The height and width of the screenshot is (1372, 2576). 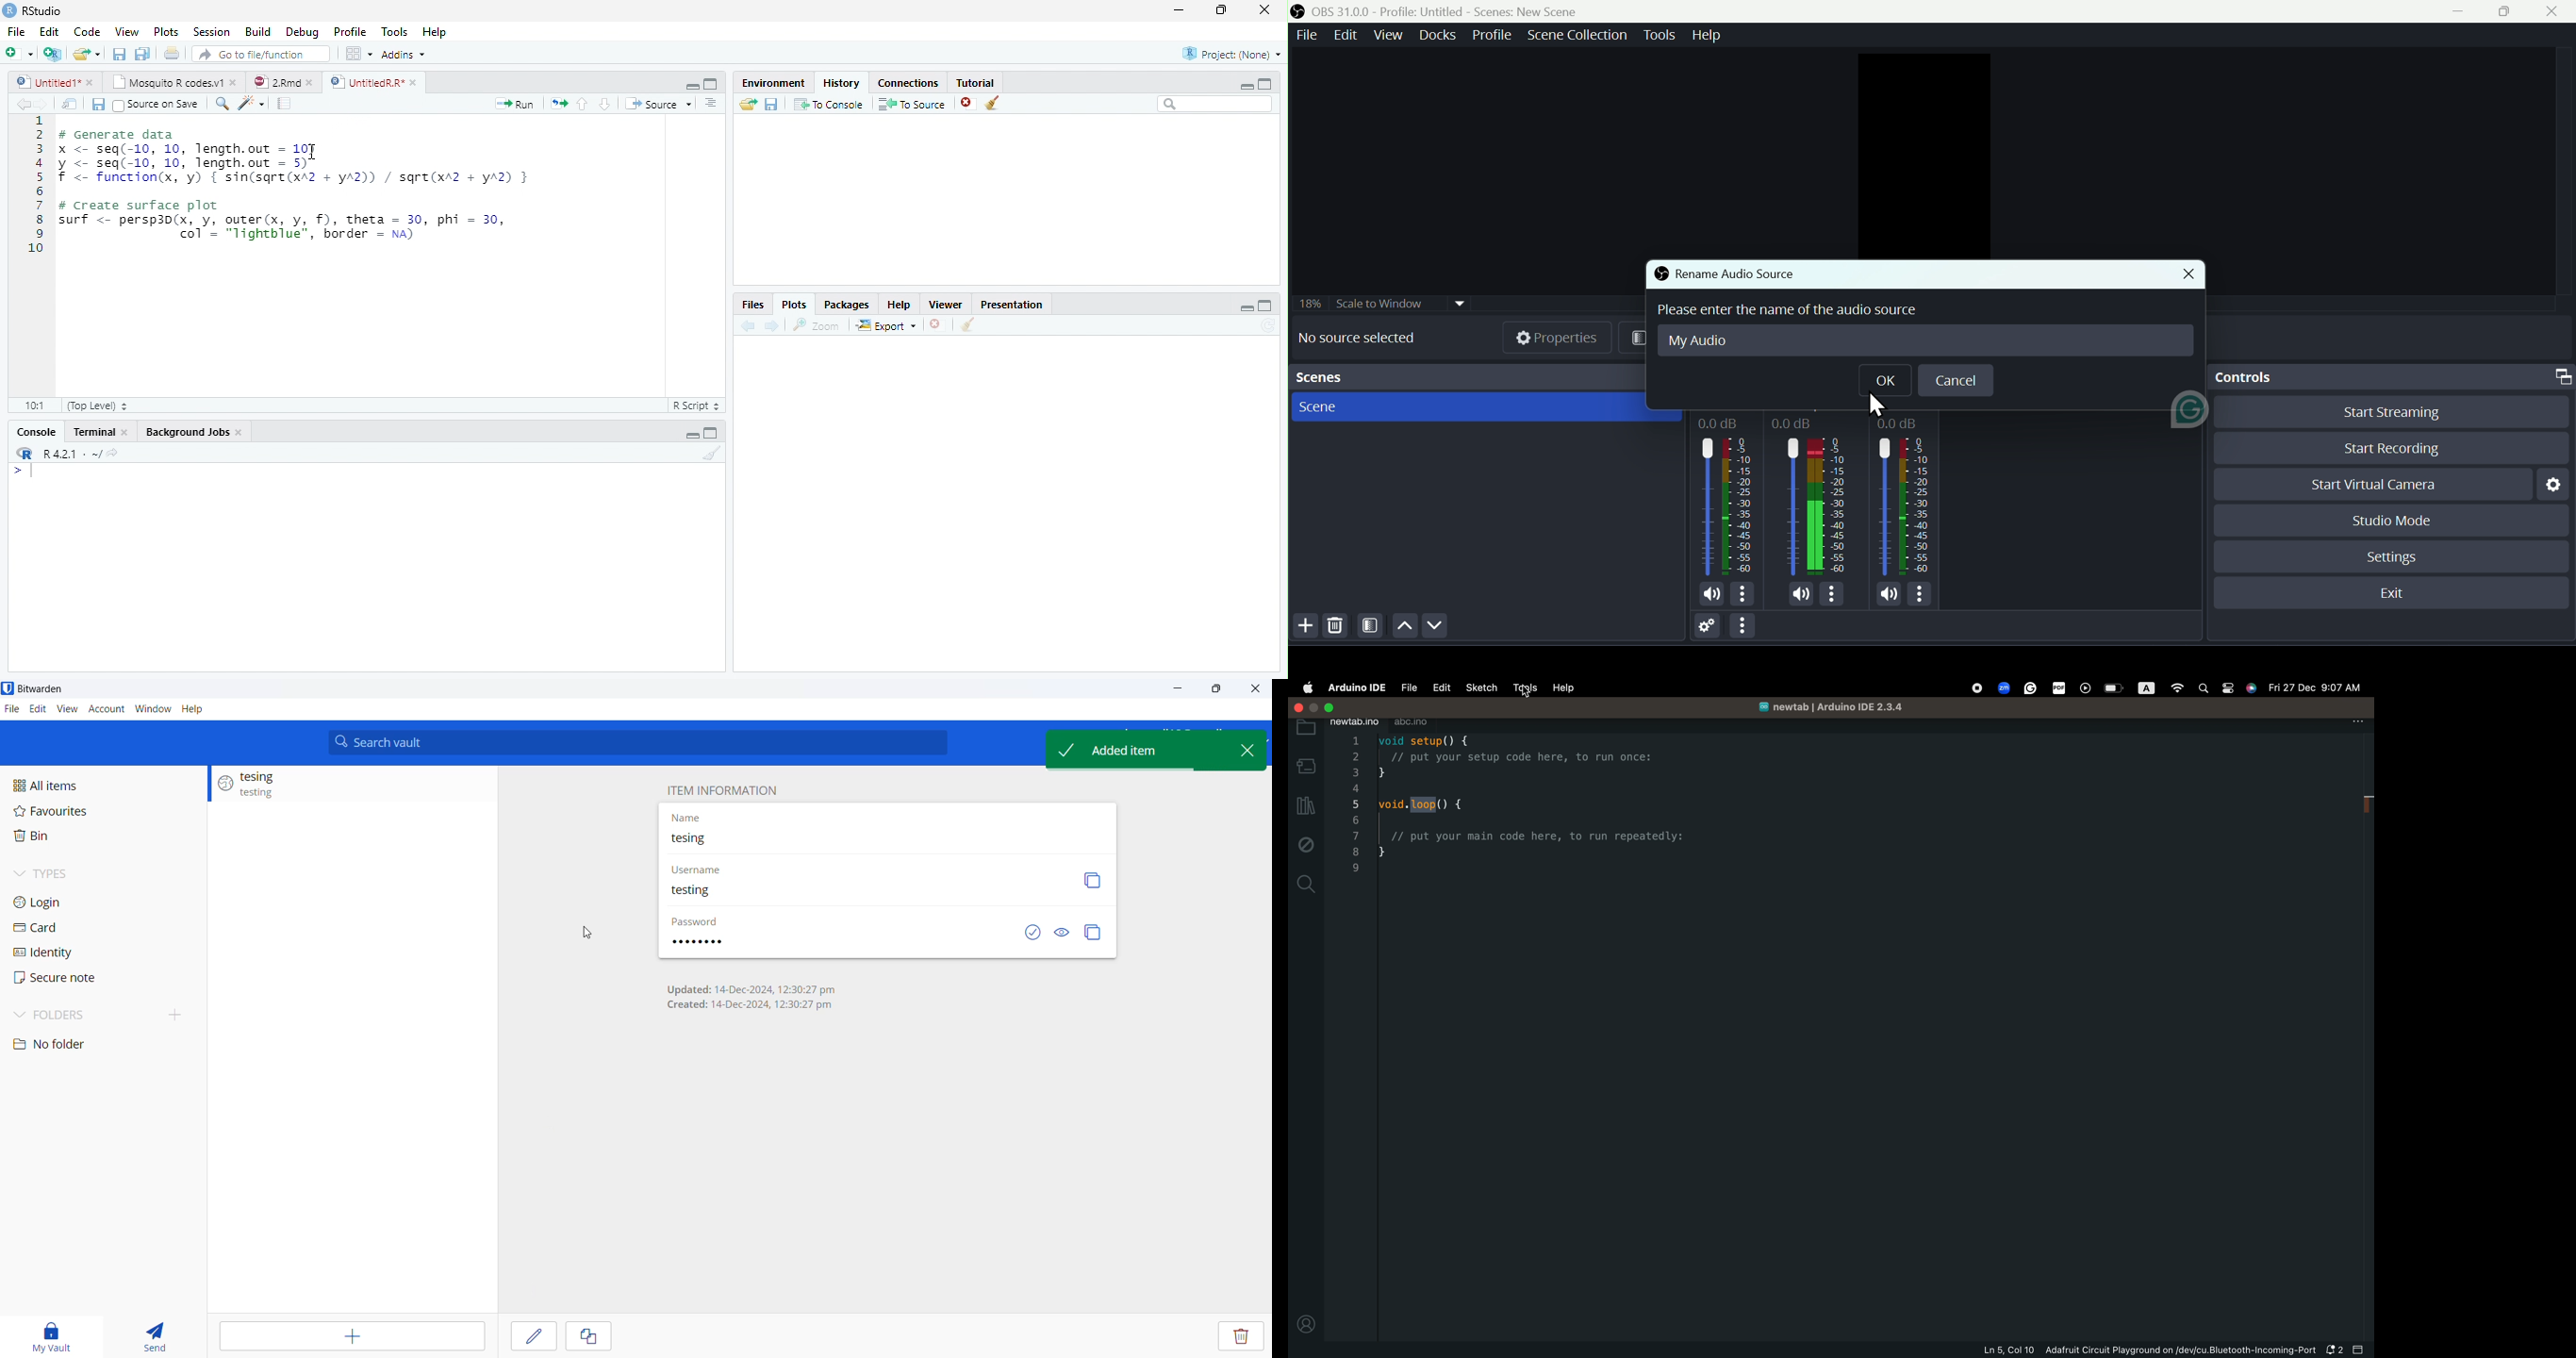 I want to click on close, so click(x=1264, y=9).